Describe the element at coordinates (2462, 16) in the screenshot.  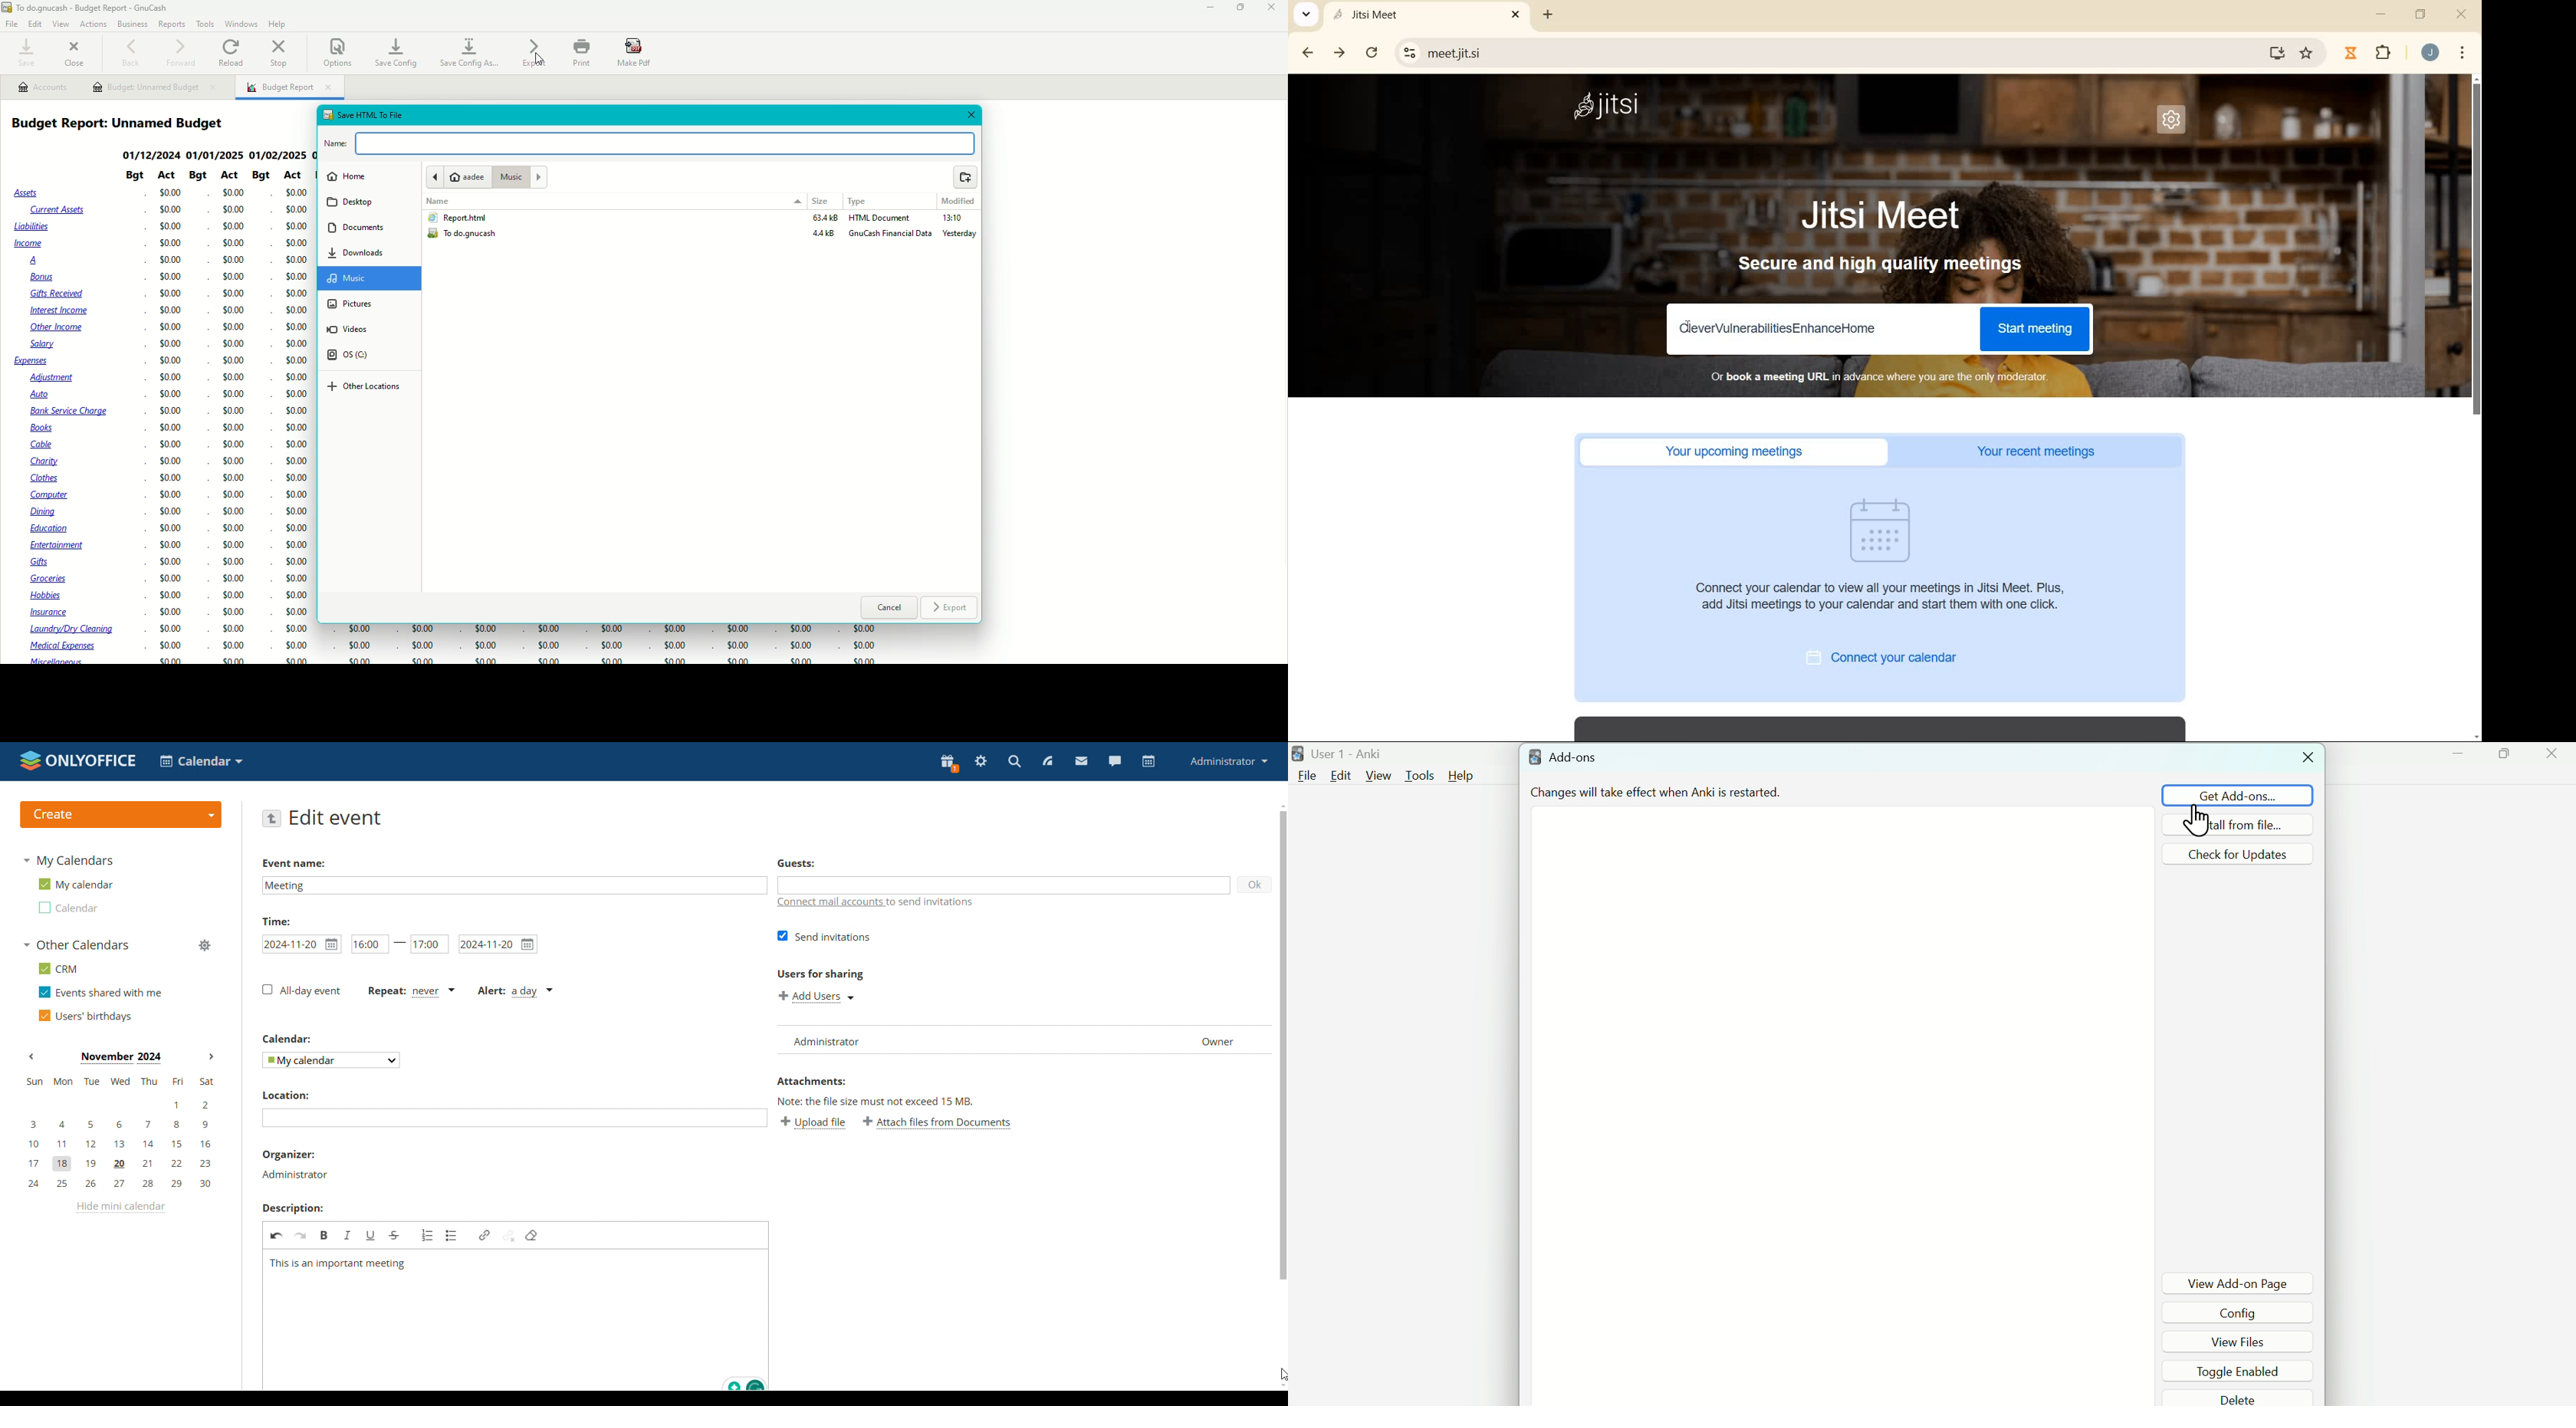
I see `CLOSE` at that location.